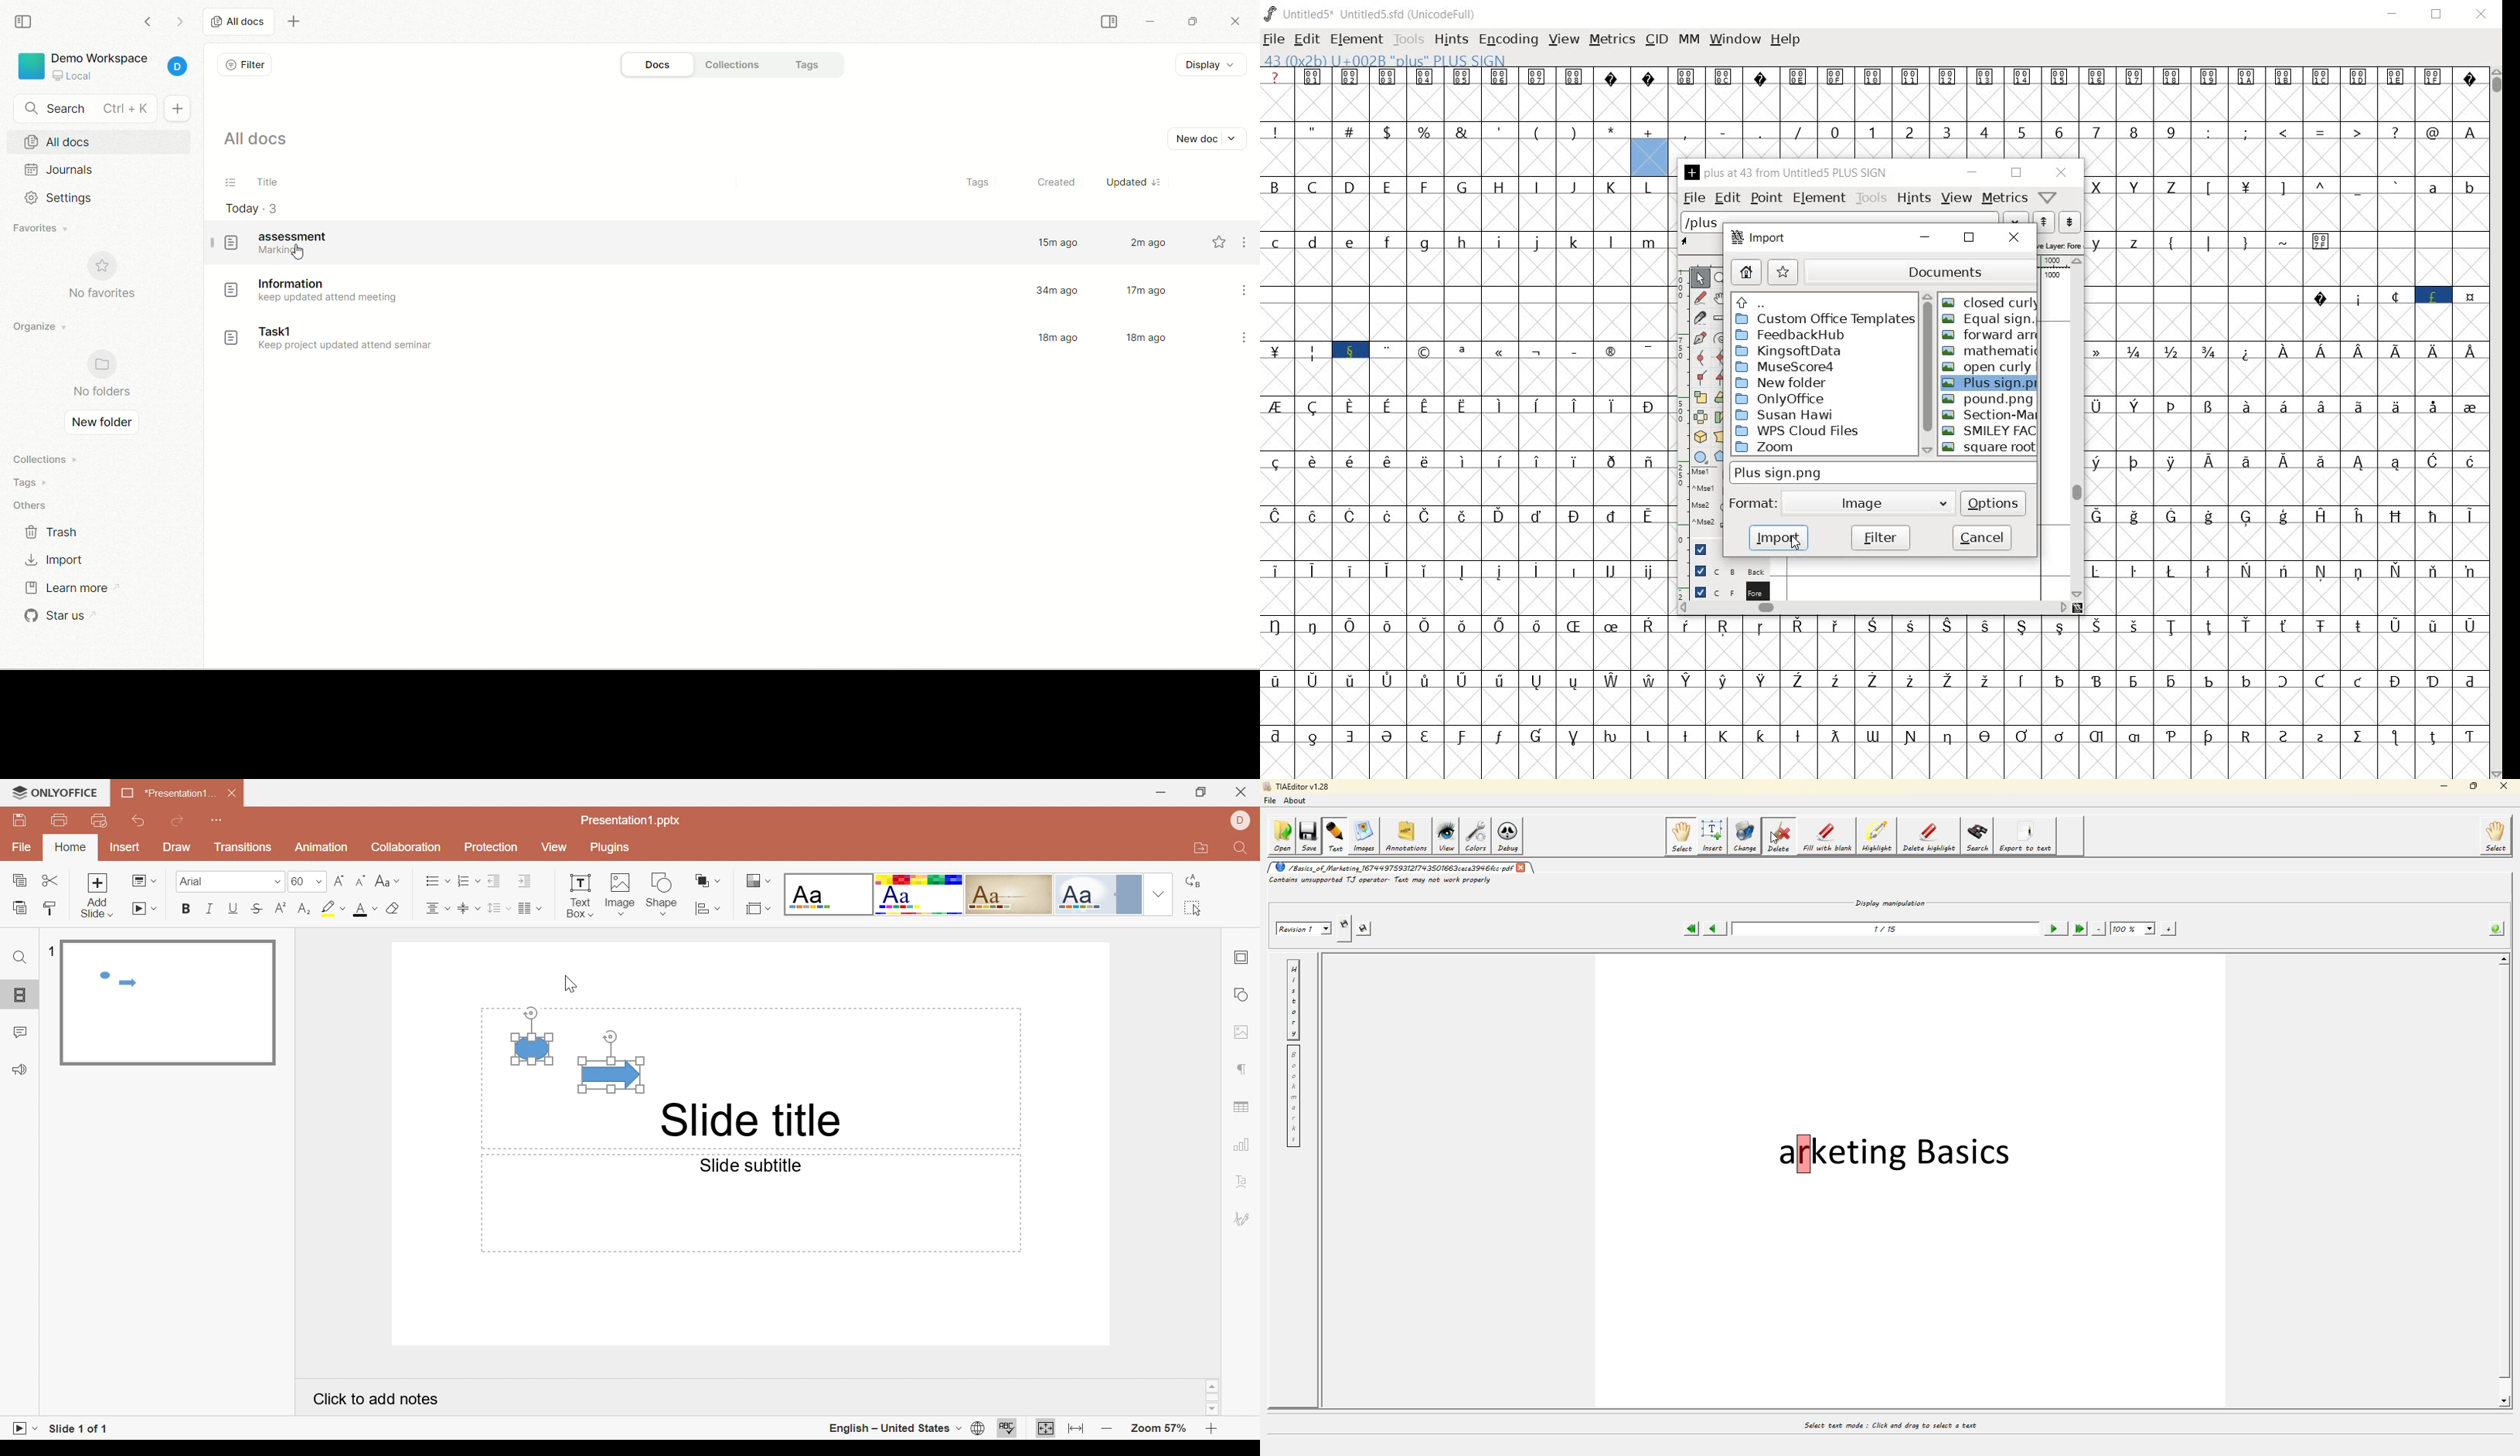 This screenshot has width=2520, height=1456. Describe the element at coordinates (1990, 400) in the screenshot. I see `POUND-PNG` at that location.